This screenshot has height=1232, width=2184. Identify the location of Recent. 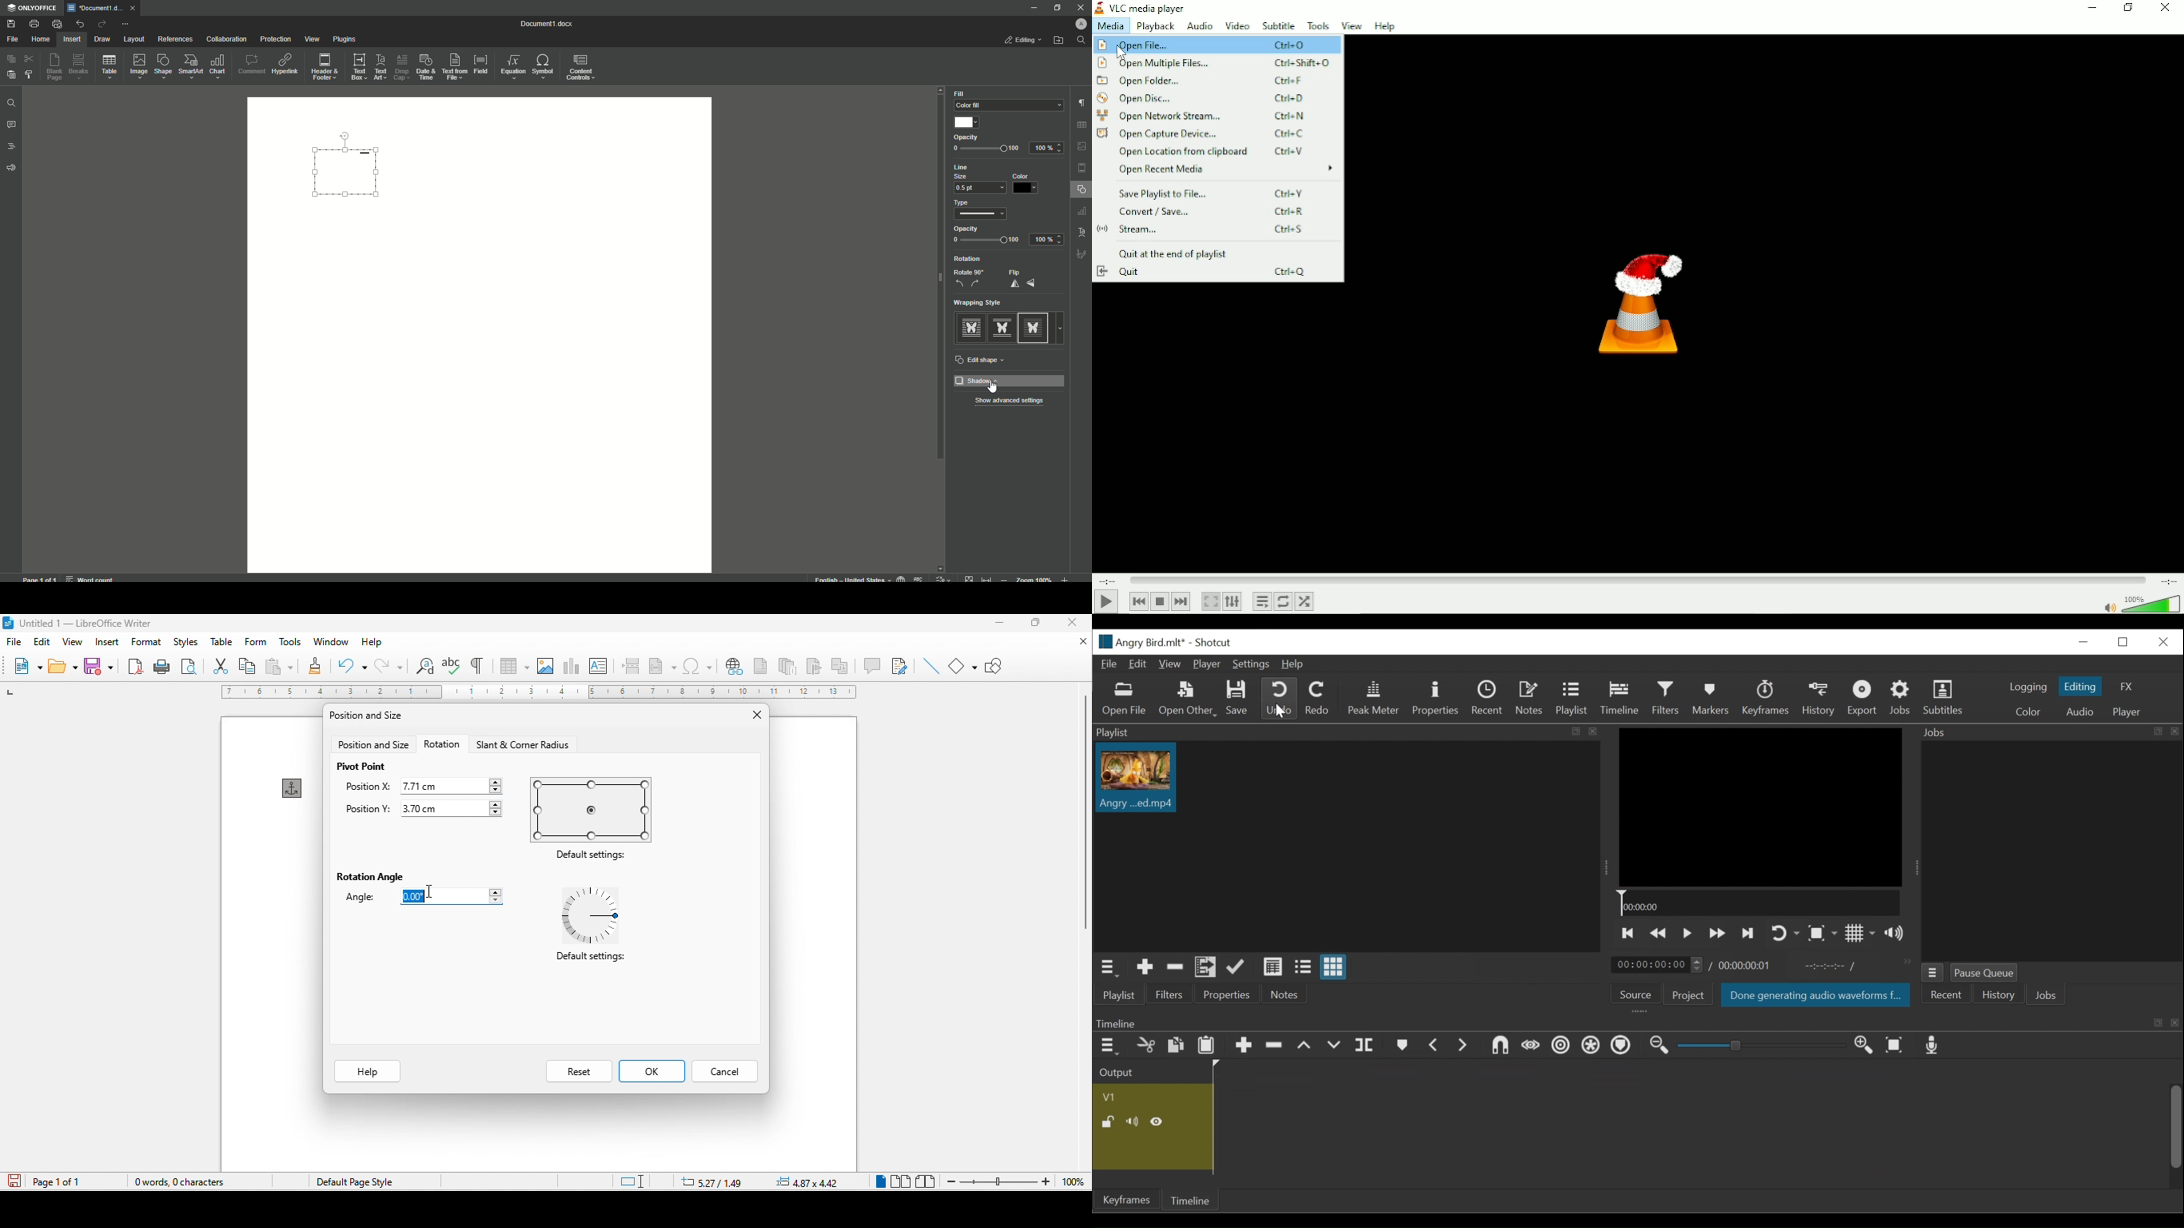
(1489, 699).